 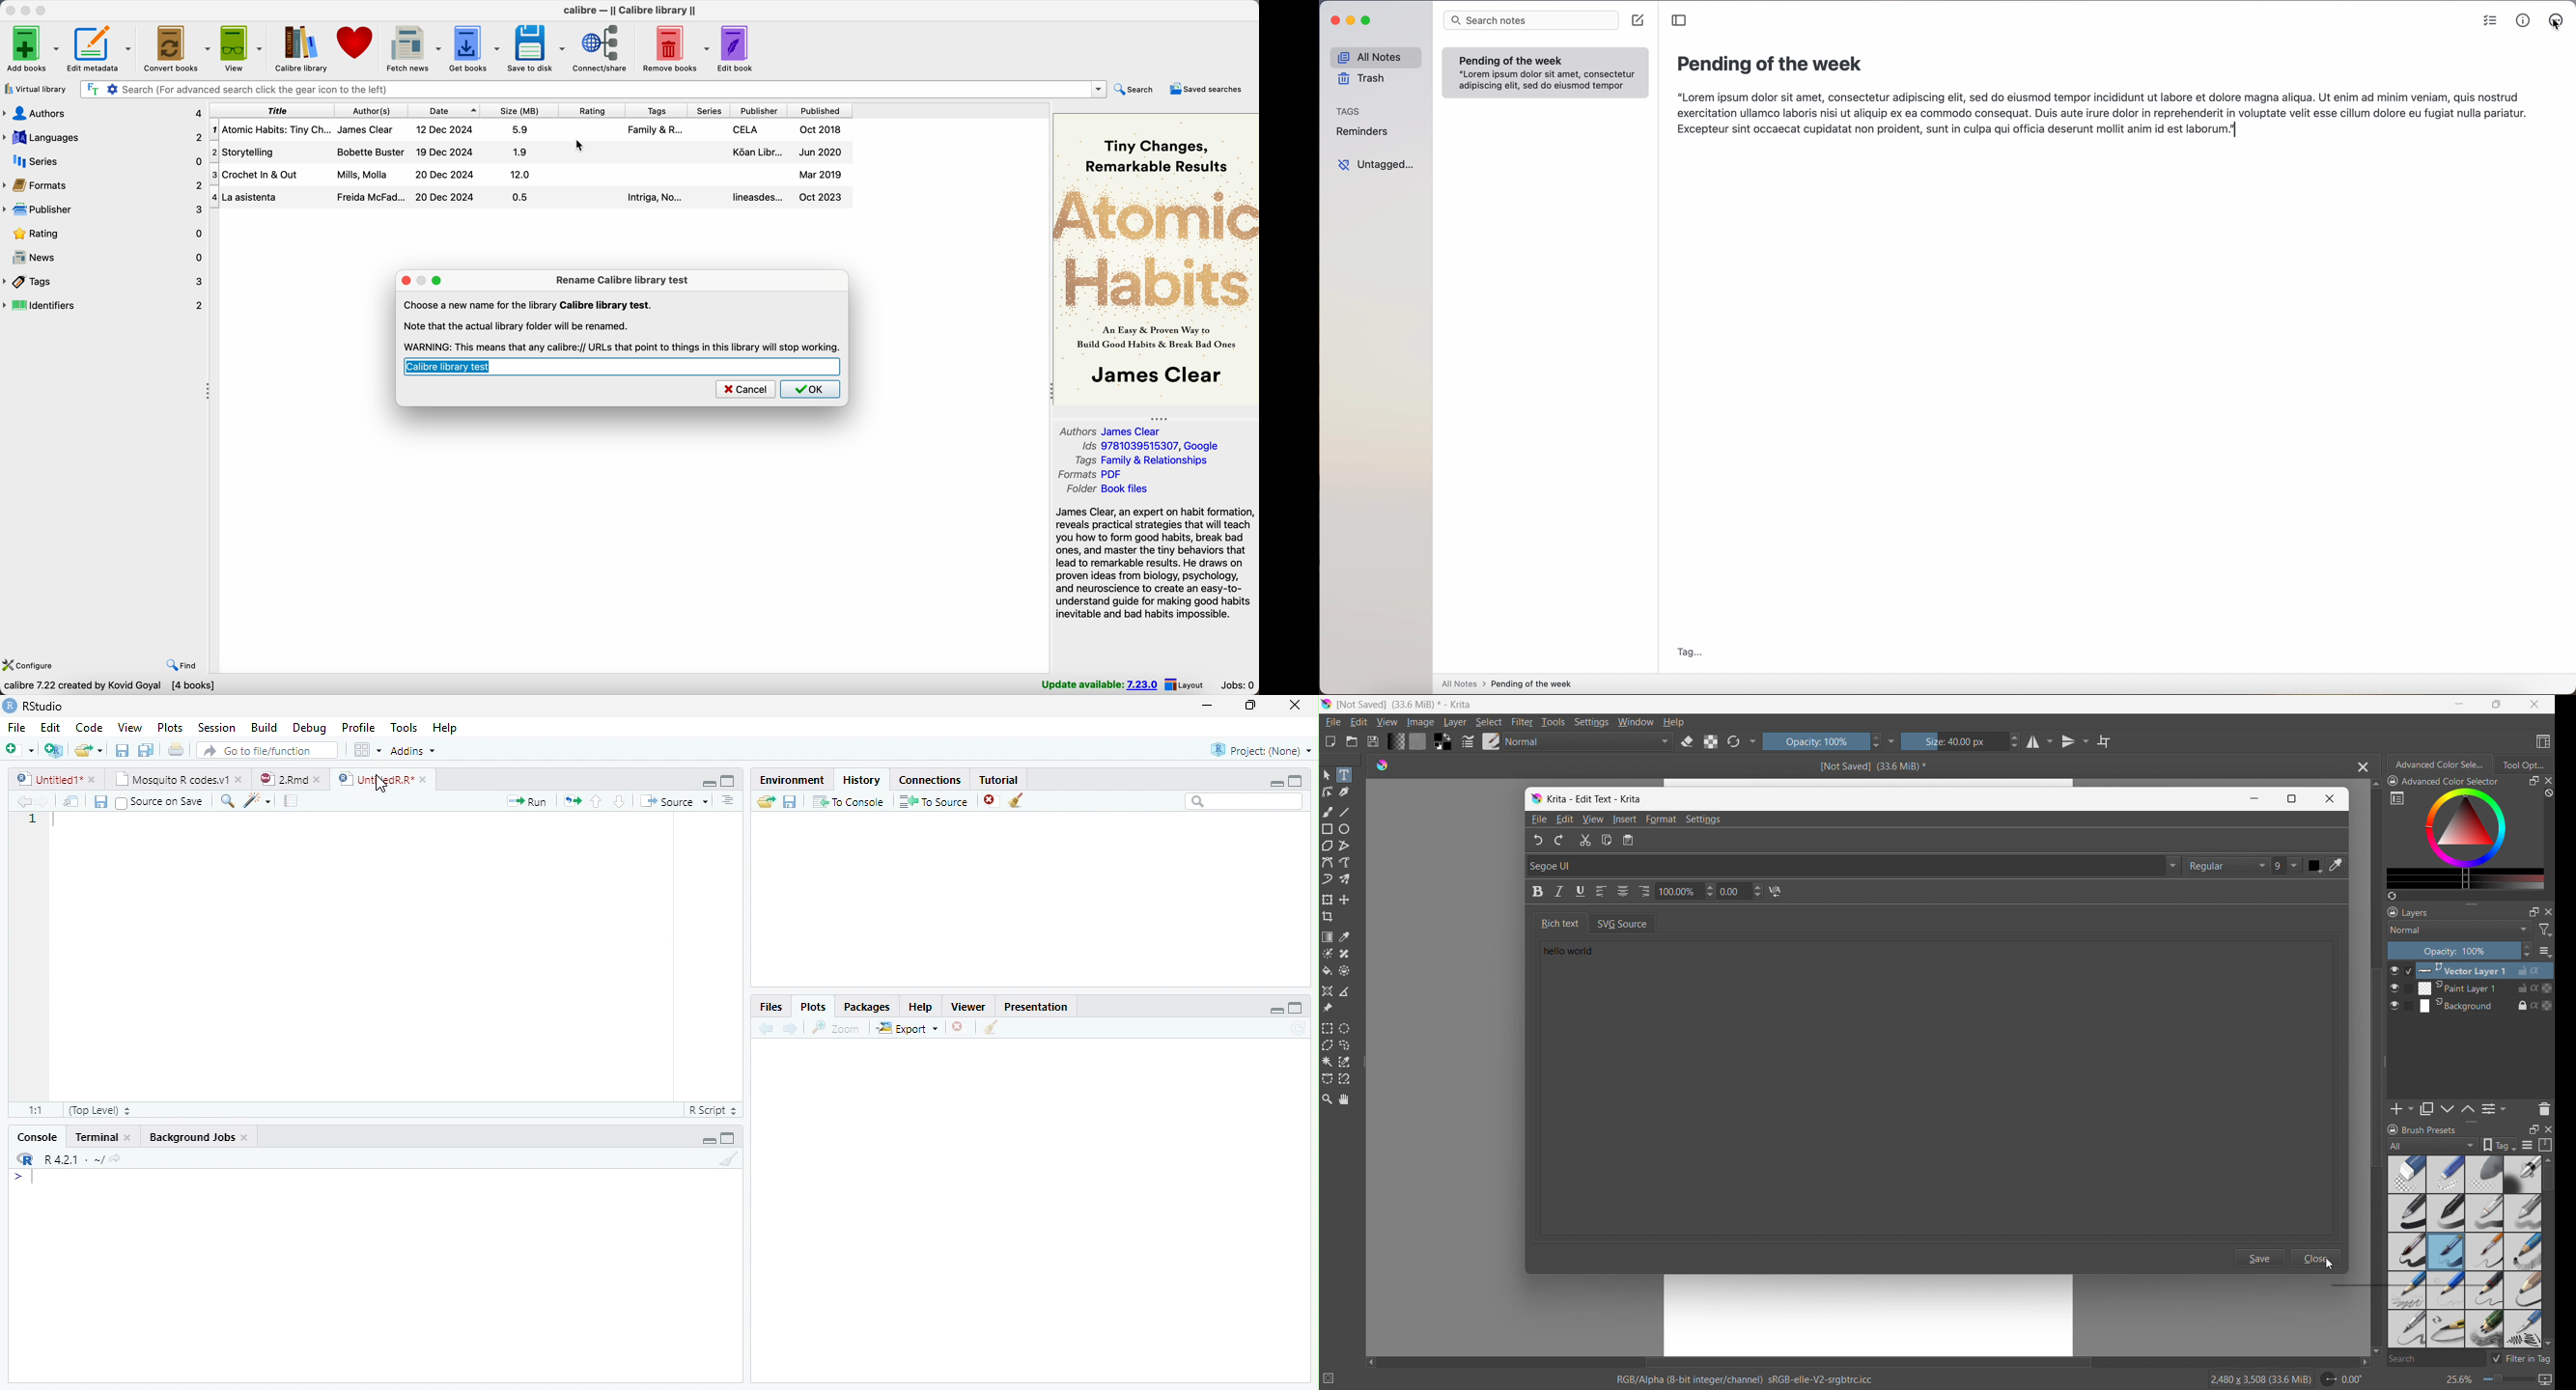 What do you see at coordinates (835, 1028) in the screenshot?
I see `Zoom` at bounding box center [835, 1028].